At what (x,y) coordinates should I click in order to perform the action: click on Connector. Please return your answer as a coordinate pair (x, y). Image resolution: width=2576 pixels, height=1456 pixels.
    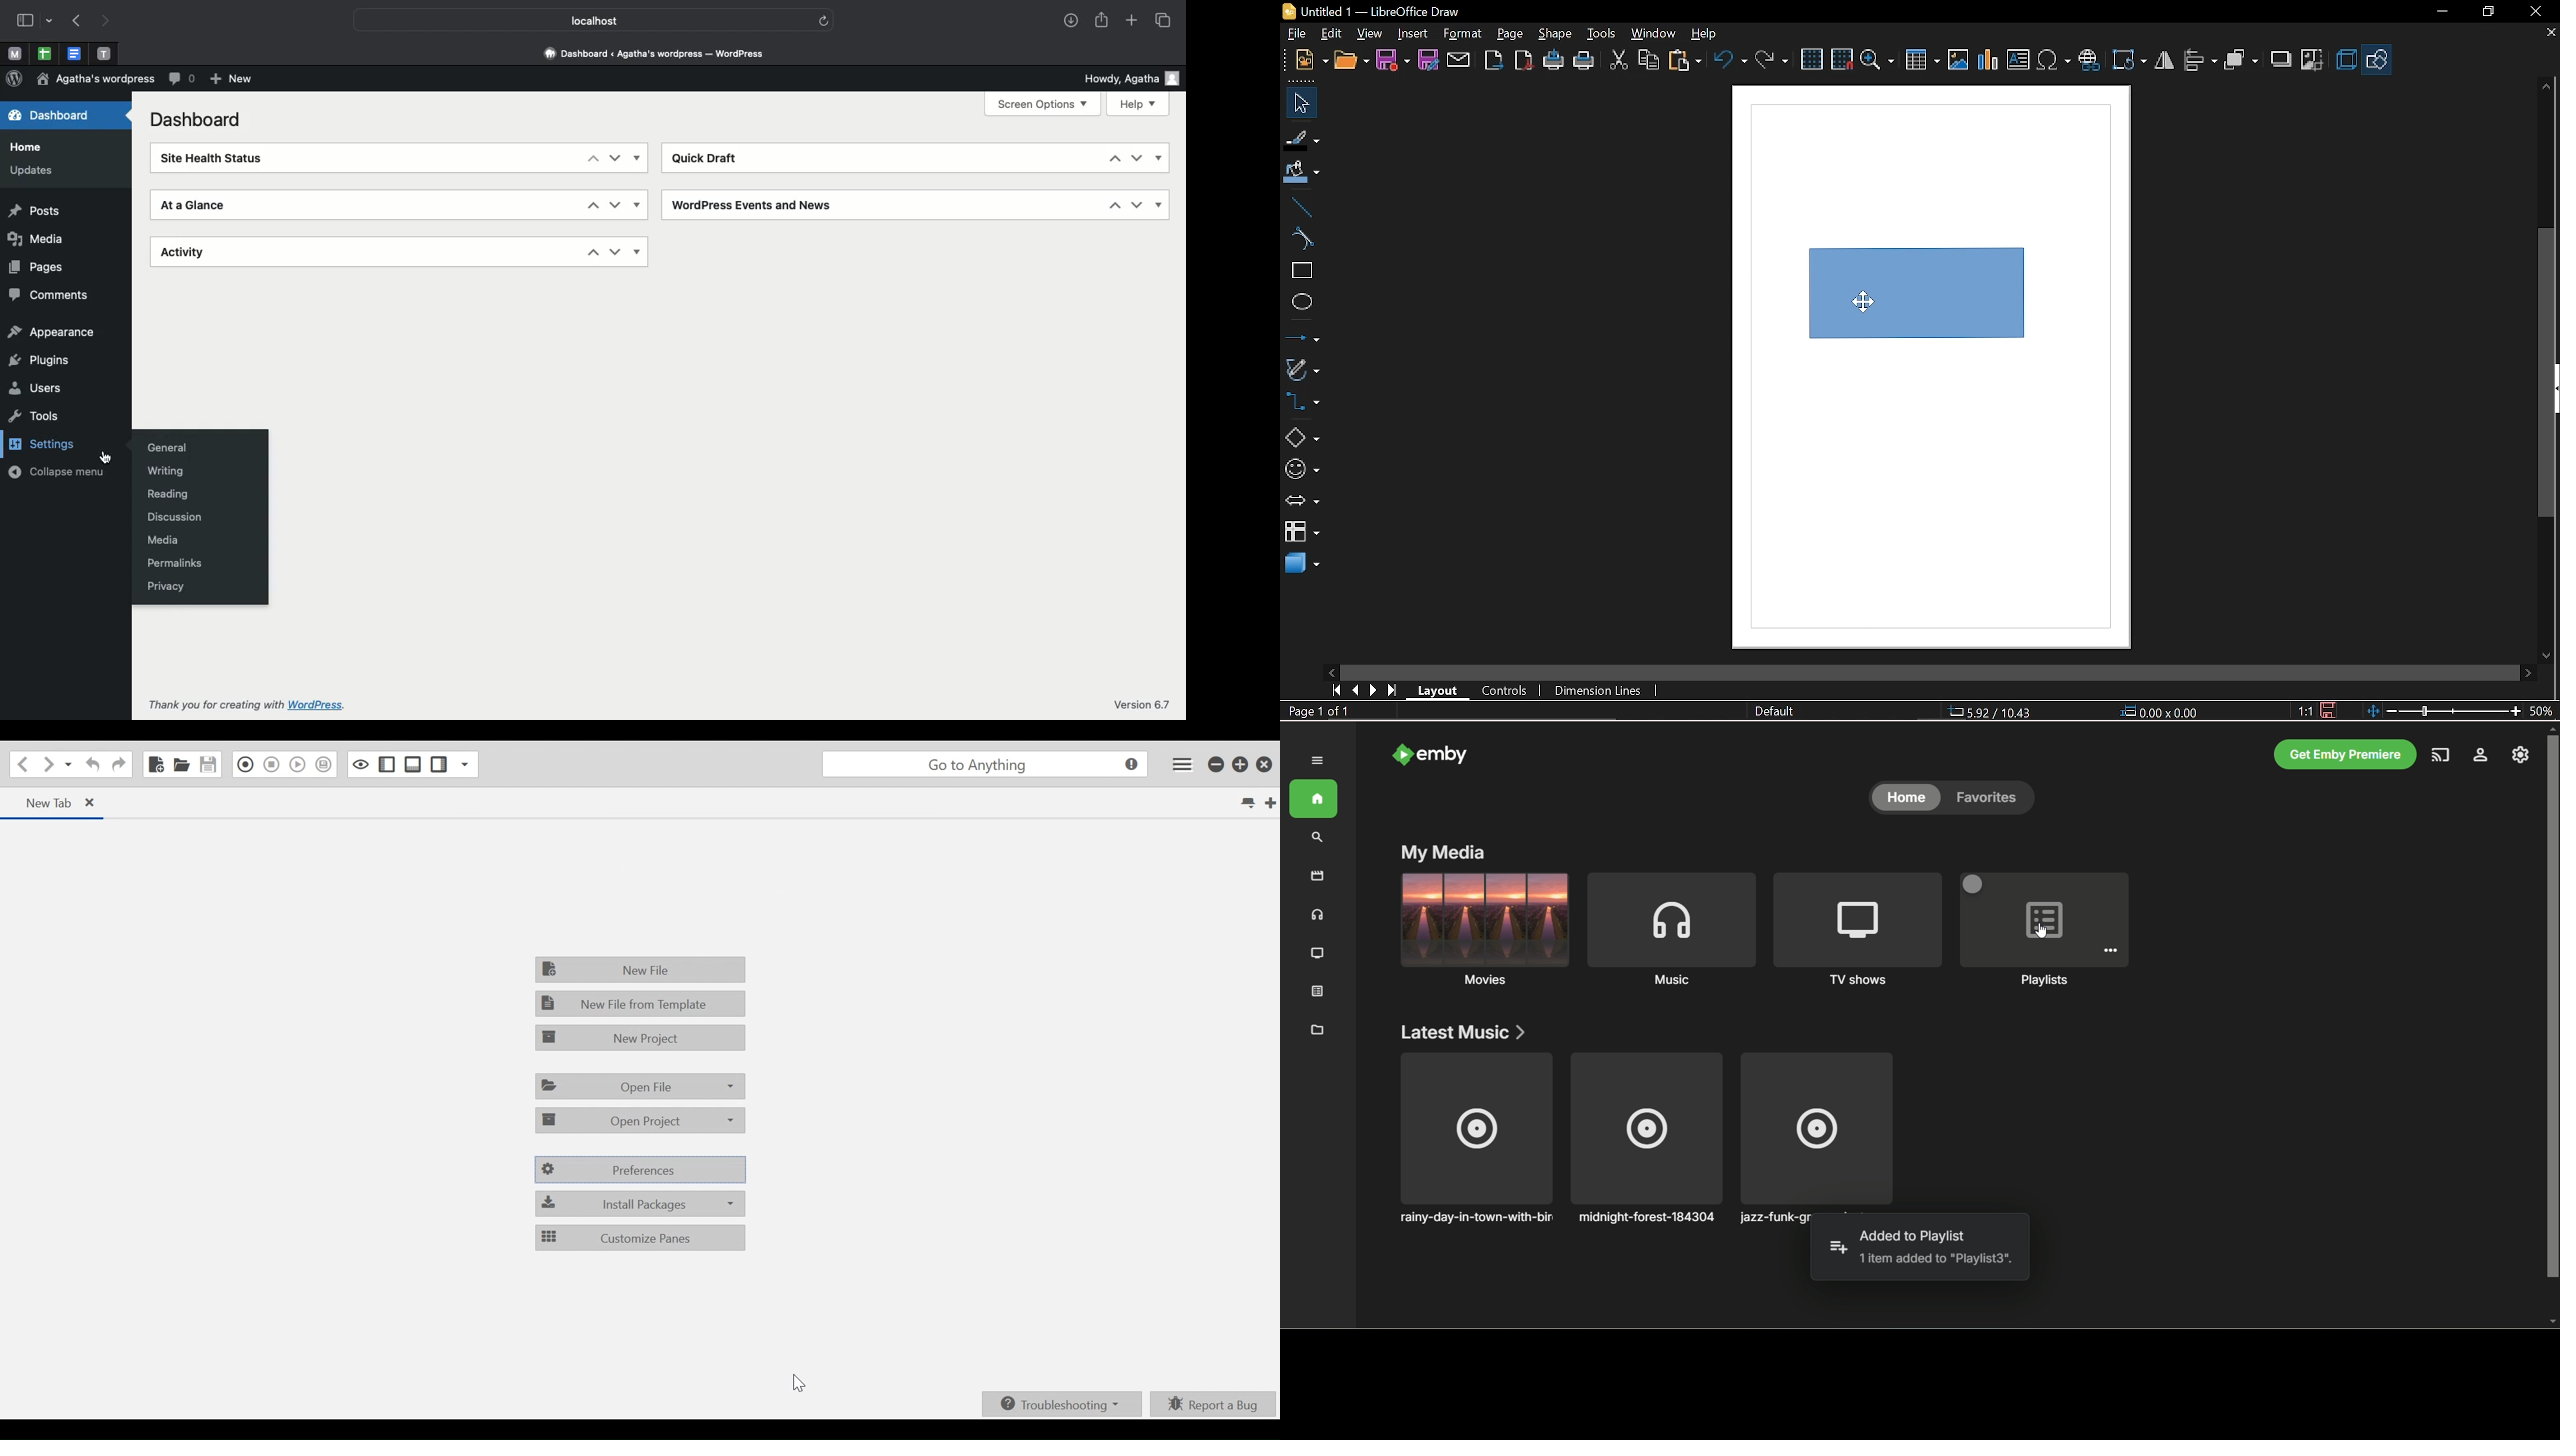
    Looking at the image, I should click on (1302, 404).